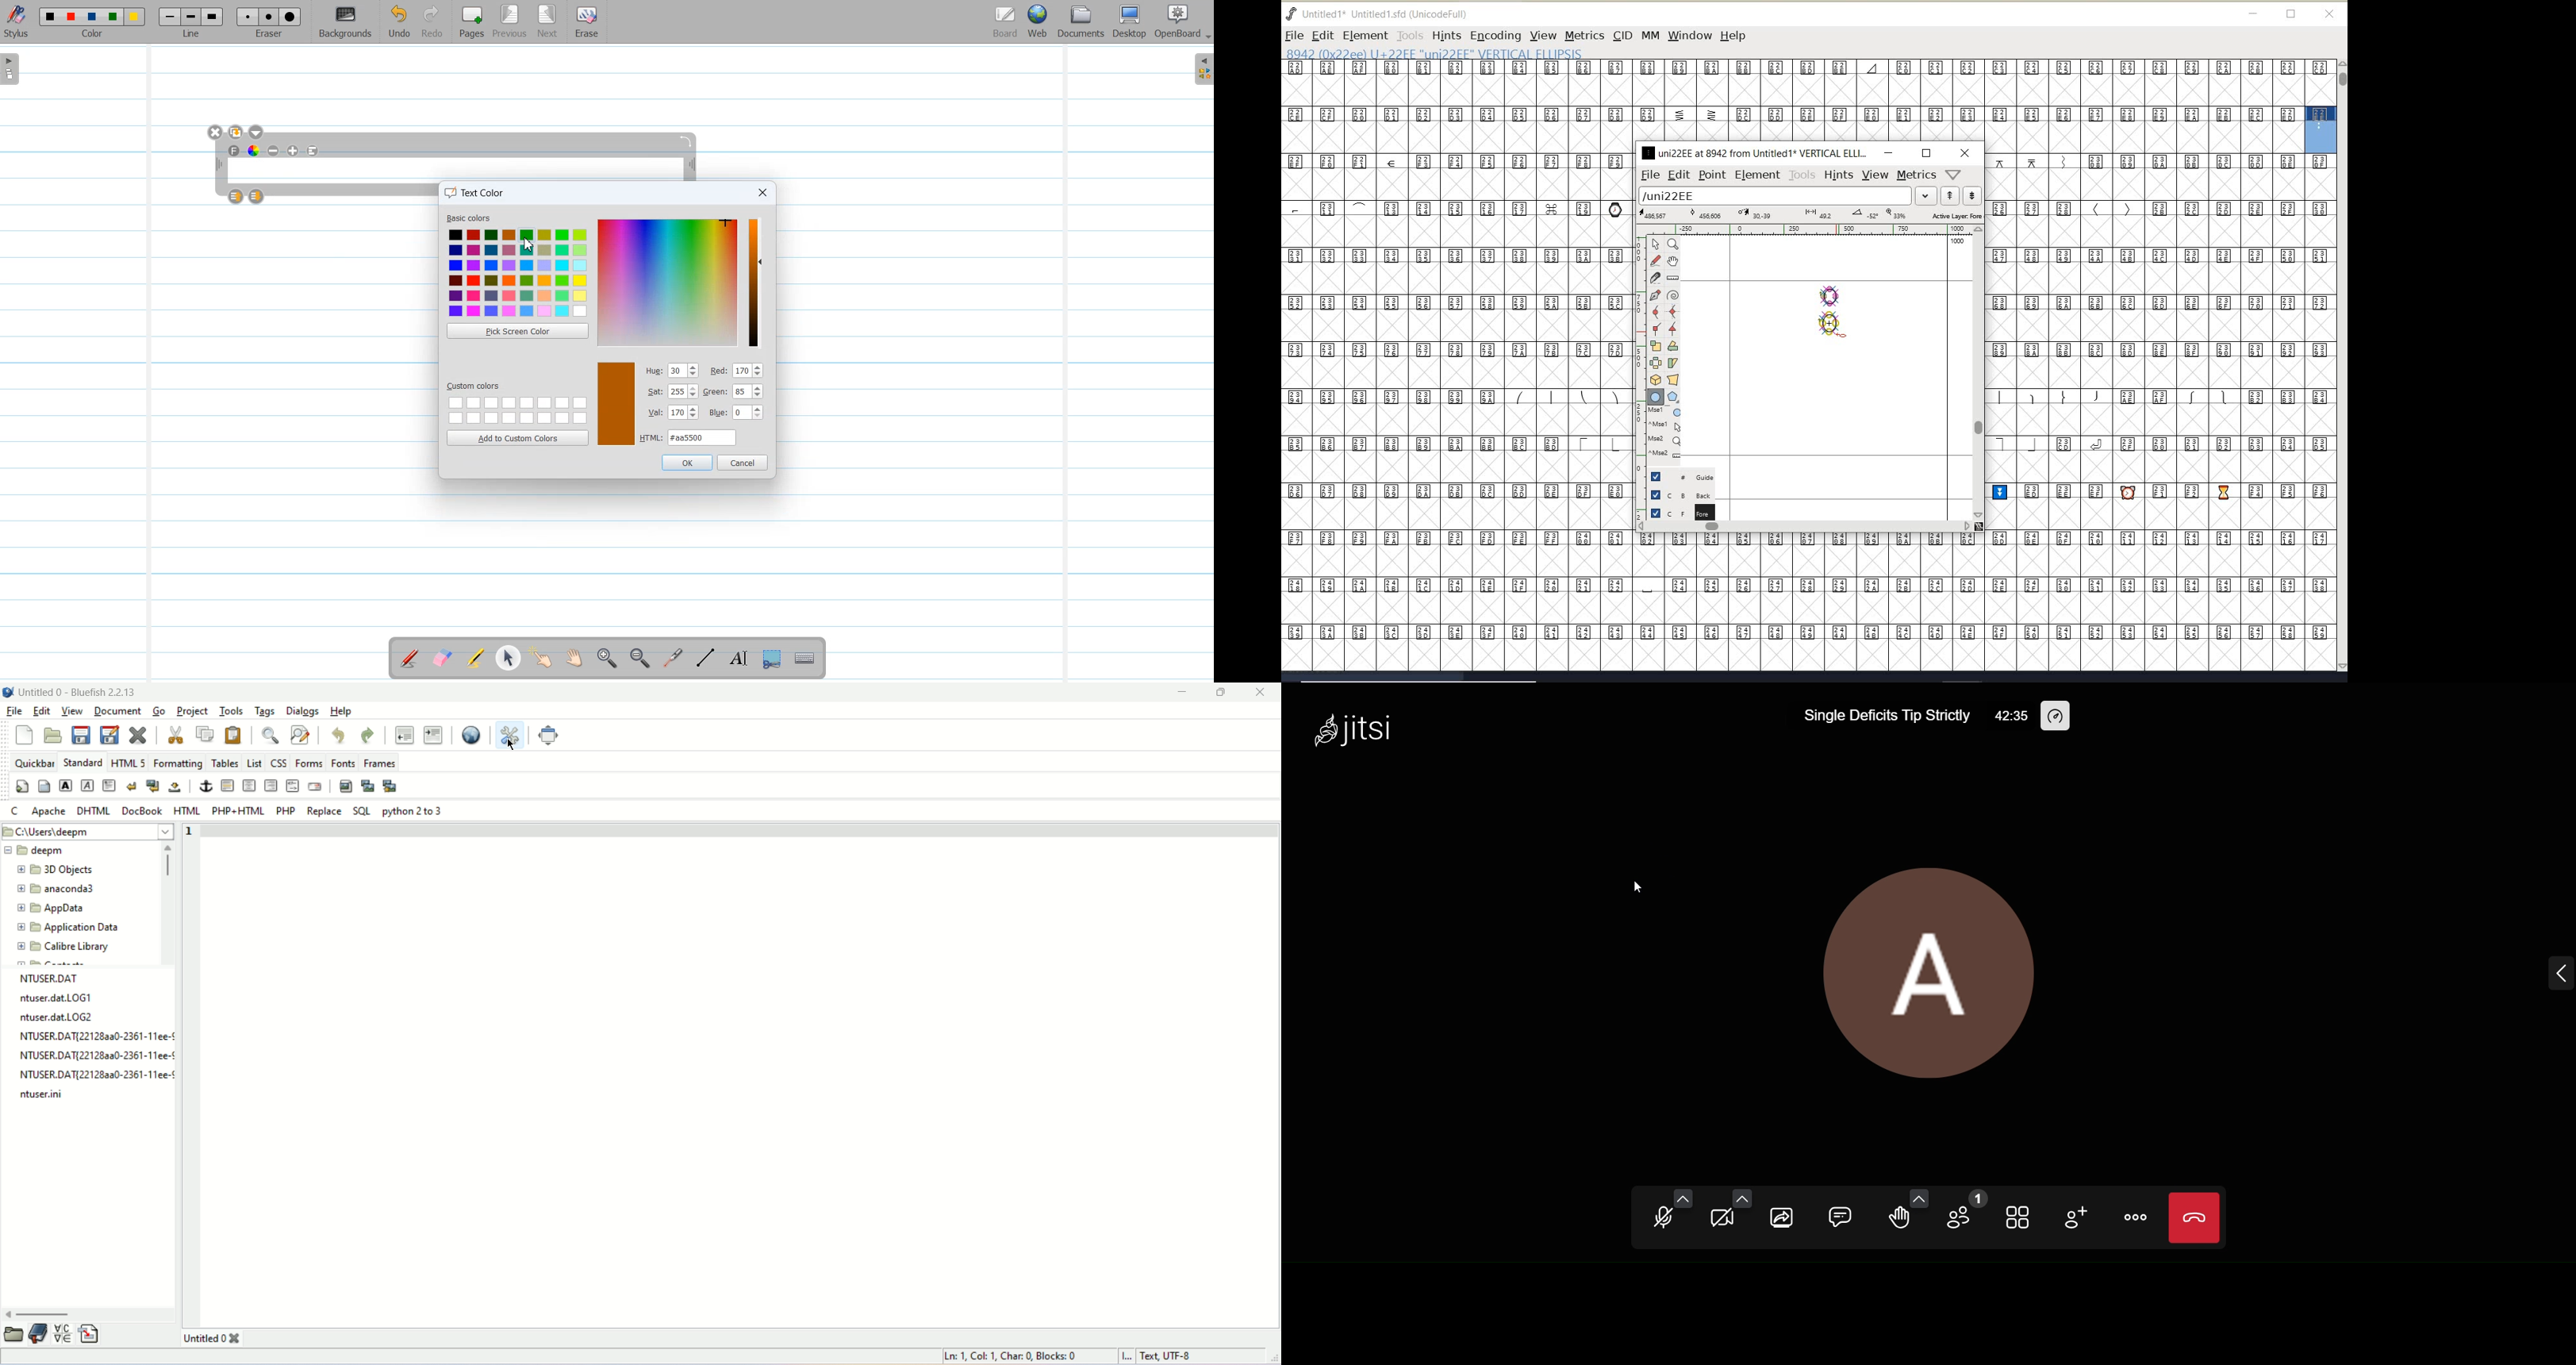 This screenshot has height=1372, width=2576. I want to click on close current file, so click(139, 733).